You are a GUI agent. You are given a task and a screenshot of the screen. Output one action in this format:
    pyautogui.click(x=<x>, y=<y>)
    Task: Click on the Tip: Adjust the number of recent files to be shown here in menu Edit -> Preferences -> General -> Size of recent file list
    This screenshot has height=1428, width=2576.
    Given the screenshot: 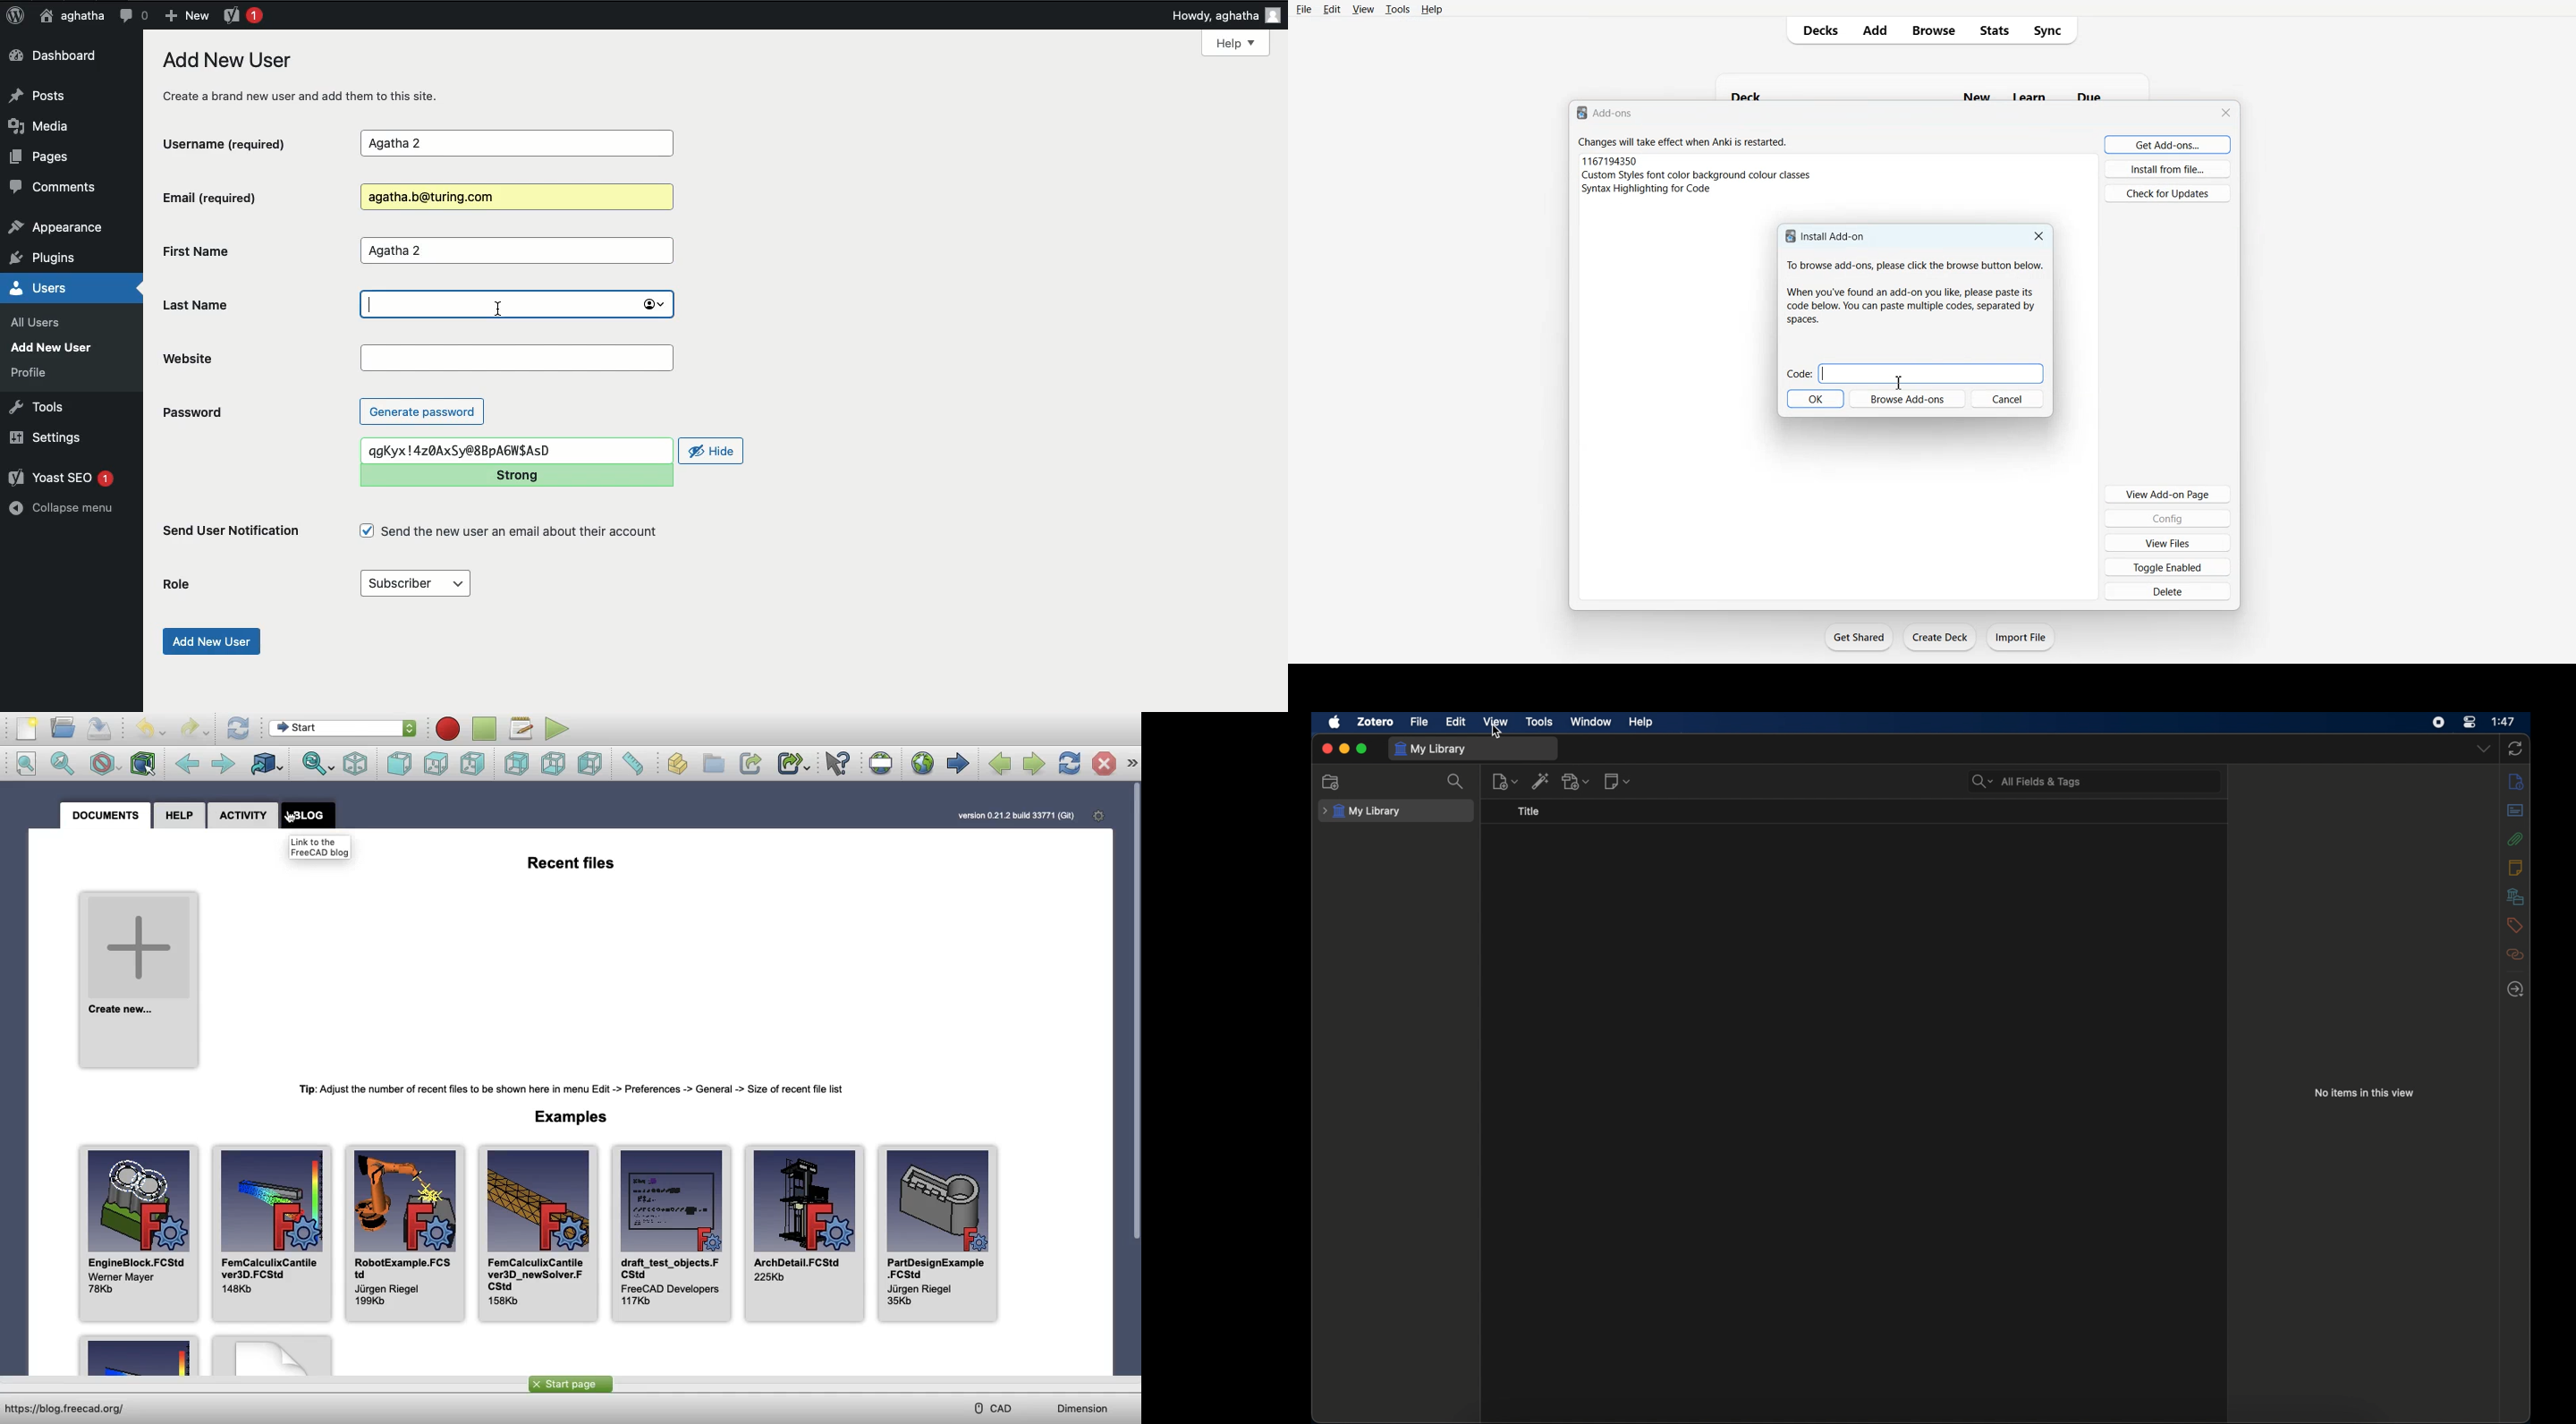 What is the action you would take?
    pyautogui.click(x=564, y=1087)
    